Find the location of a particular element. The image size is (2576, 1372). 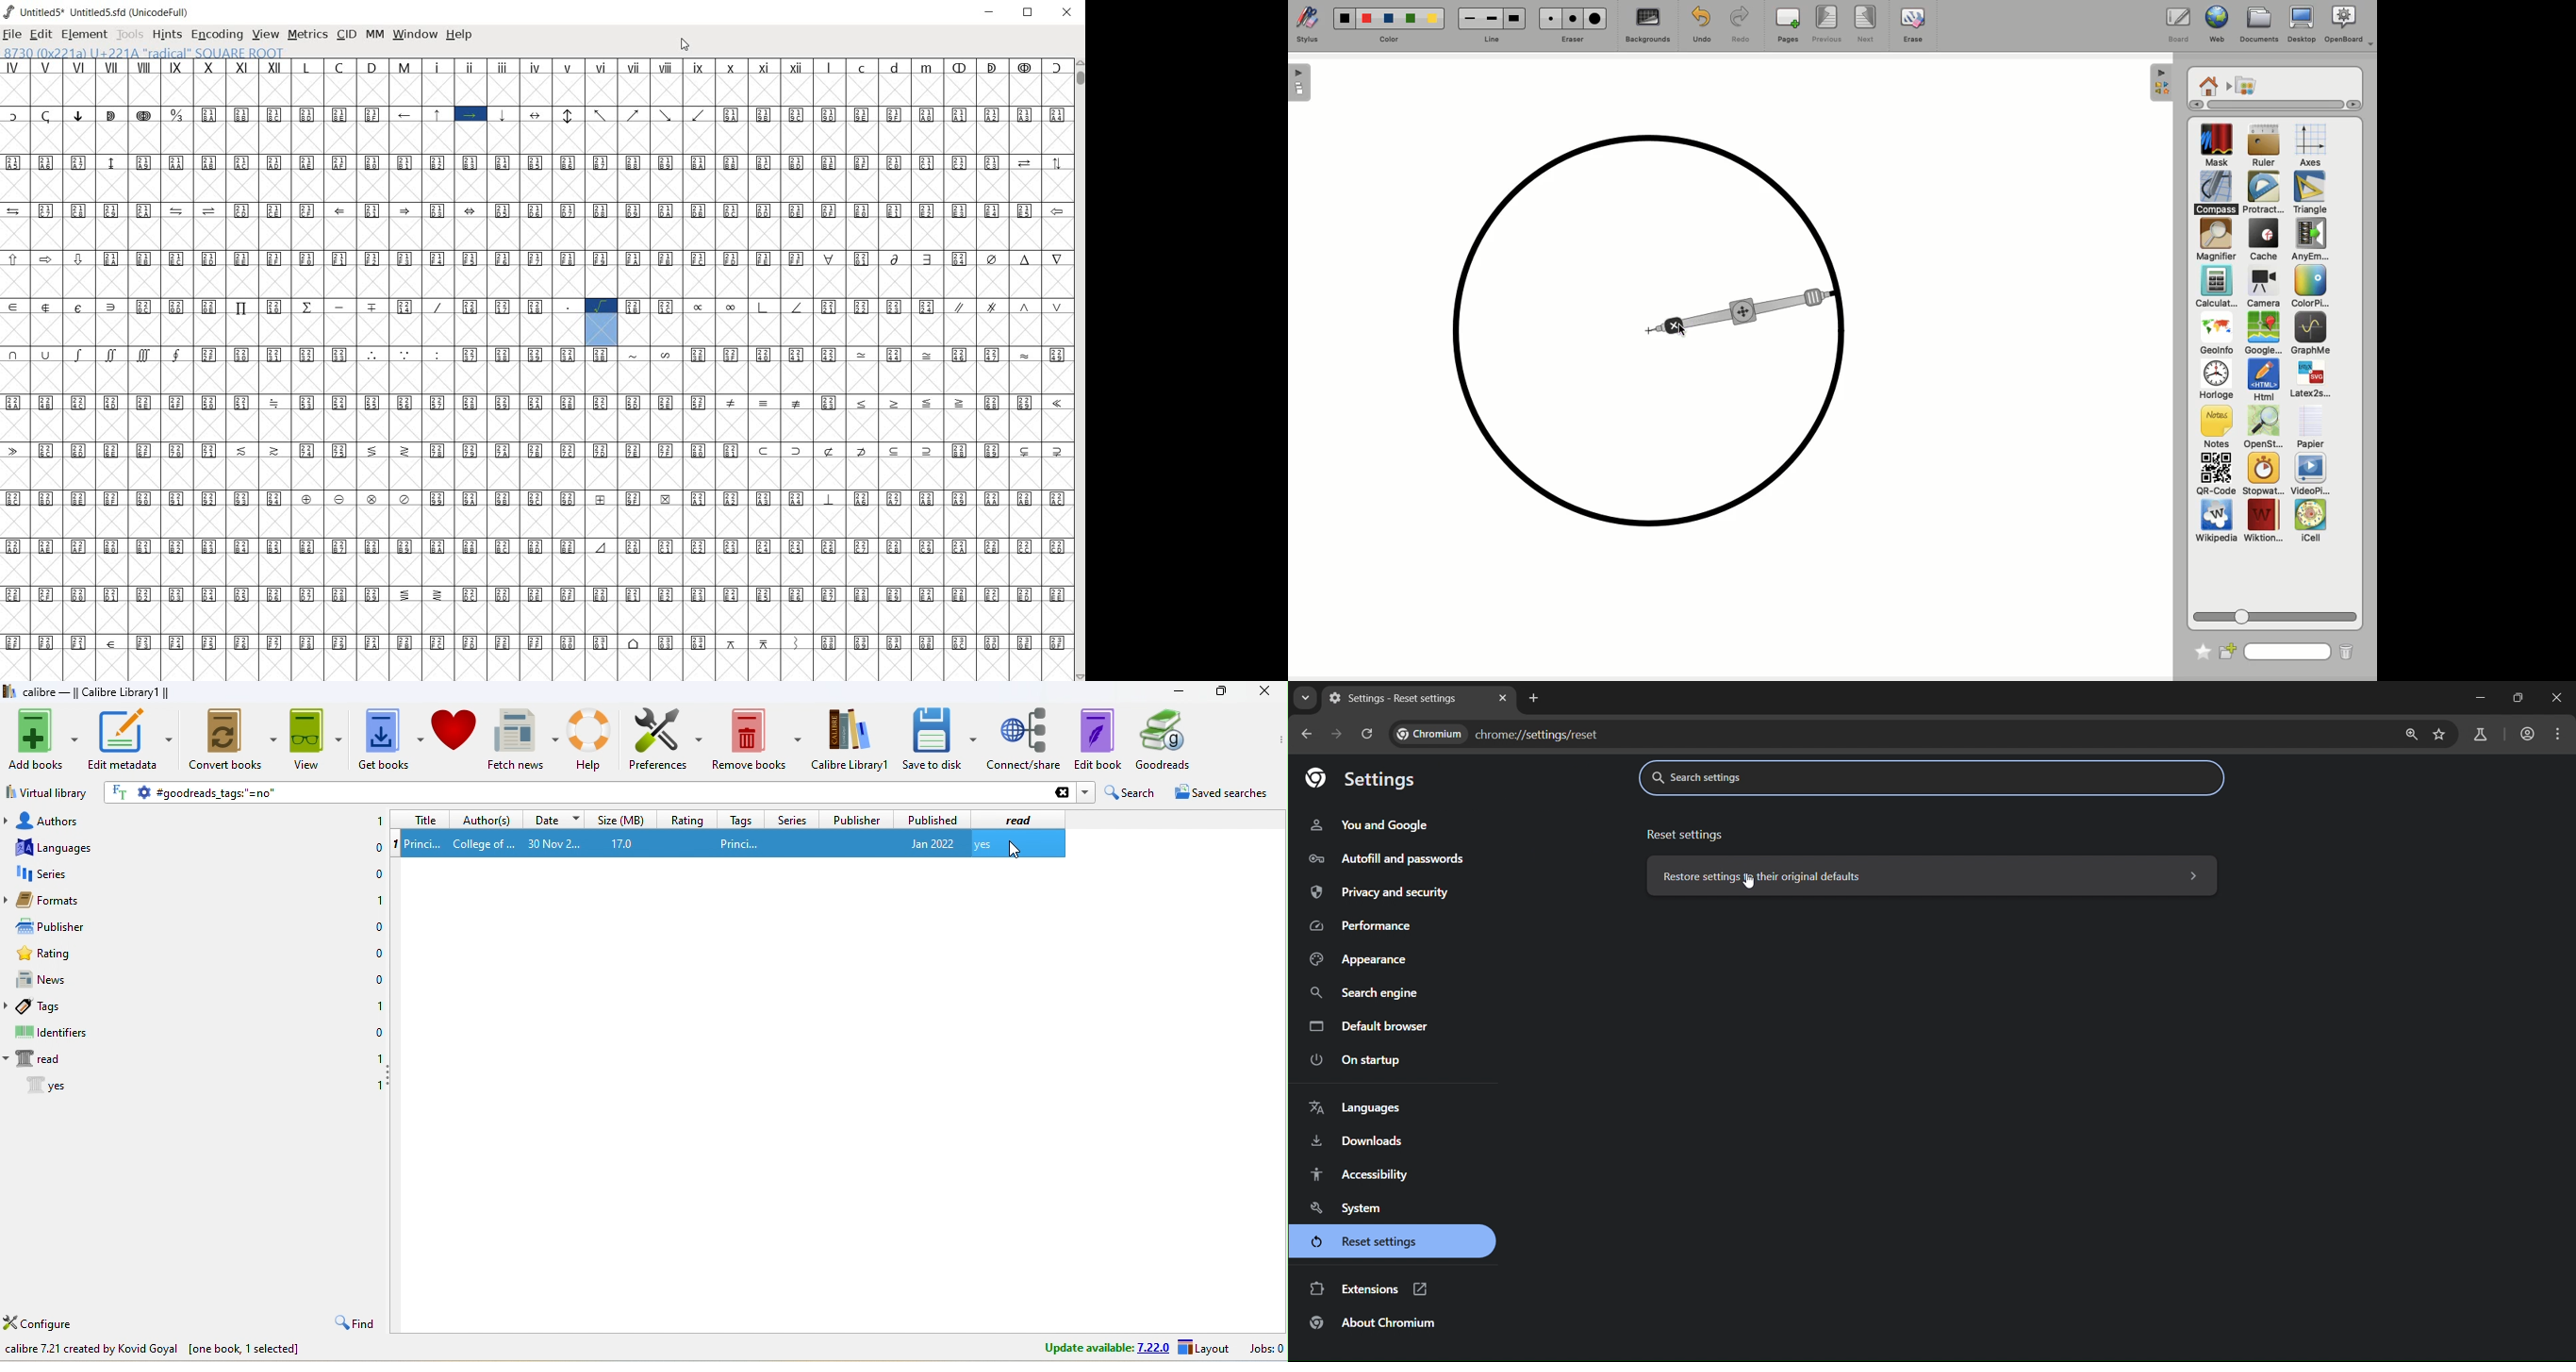

college of is located at coordinates (485, 844).